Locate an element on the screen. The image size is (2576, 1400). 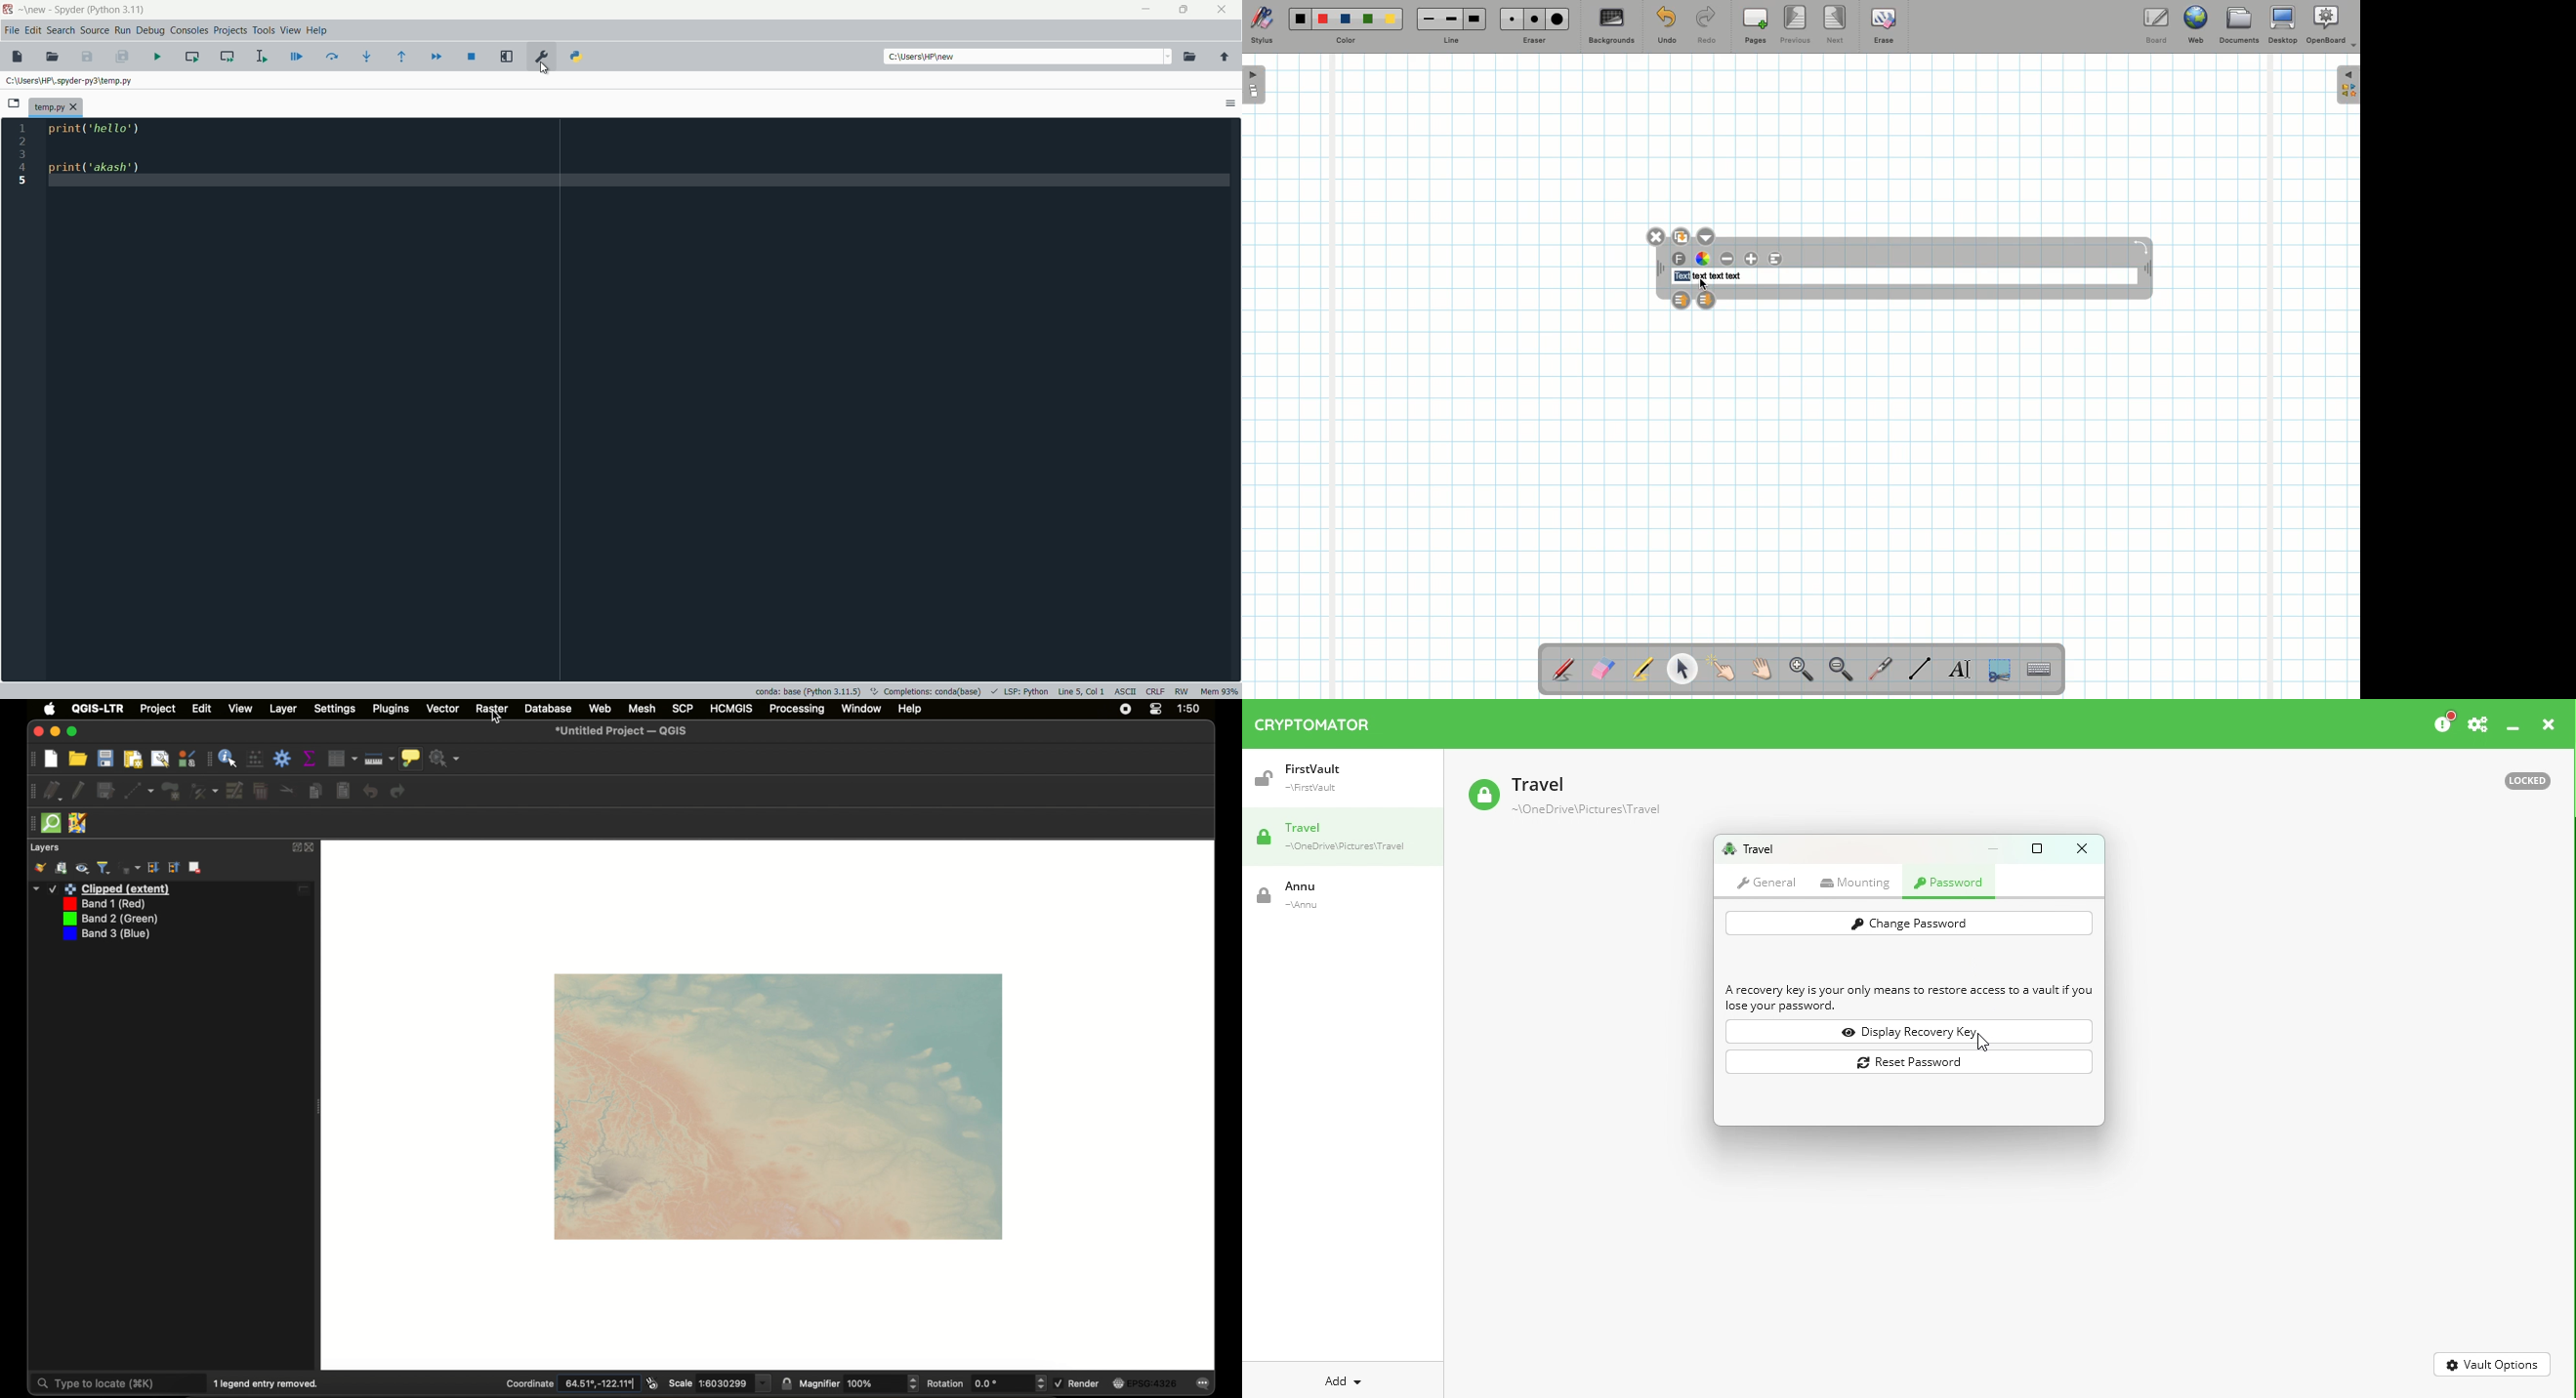
save all files is located at coordinates (122, 57).